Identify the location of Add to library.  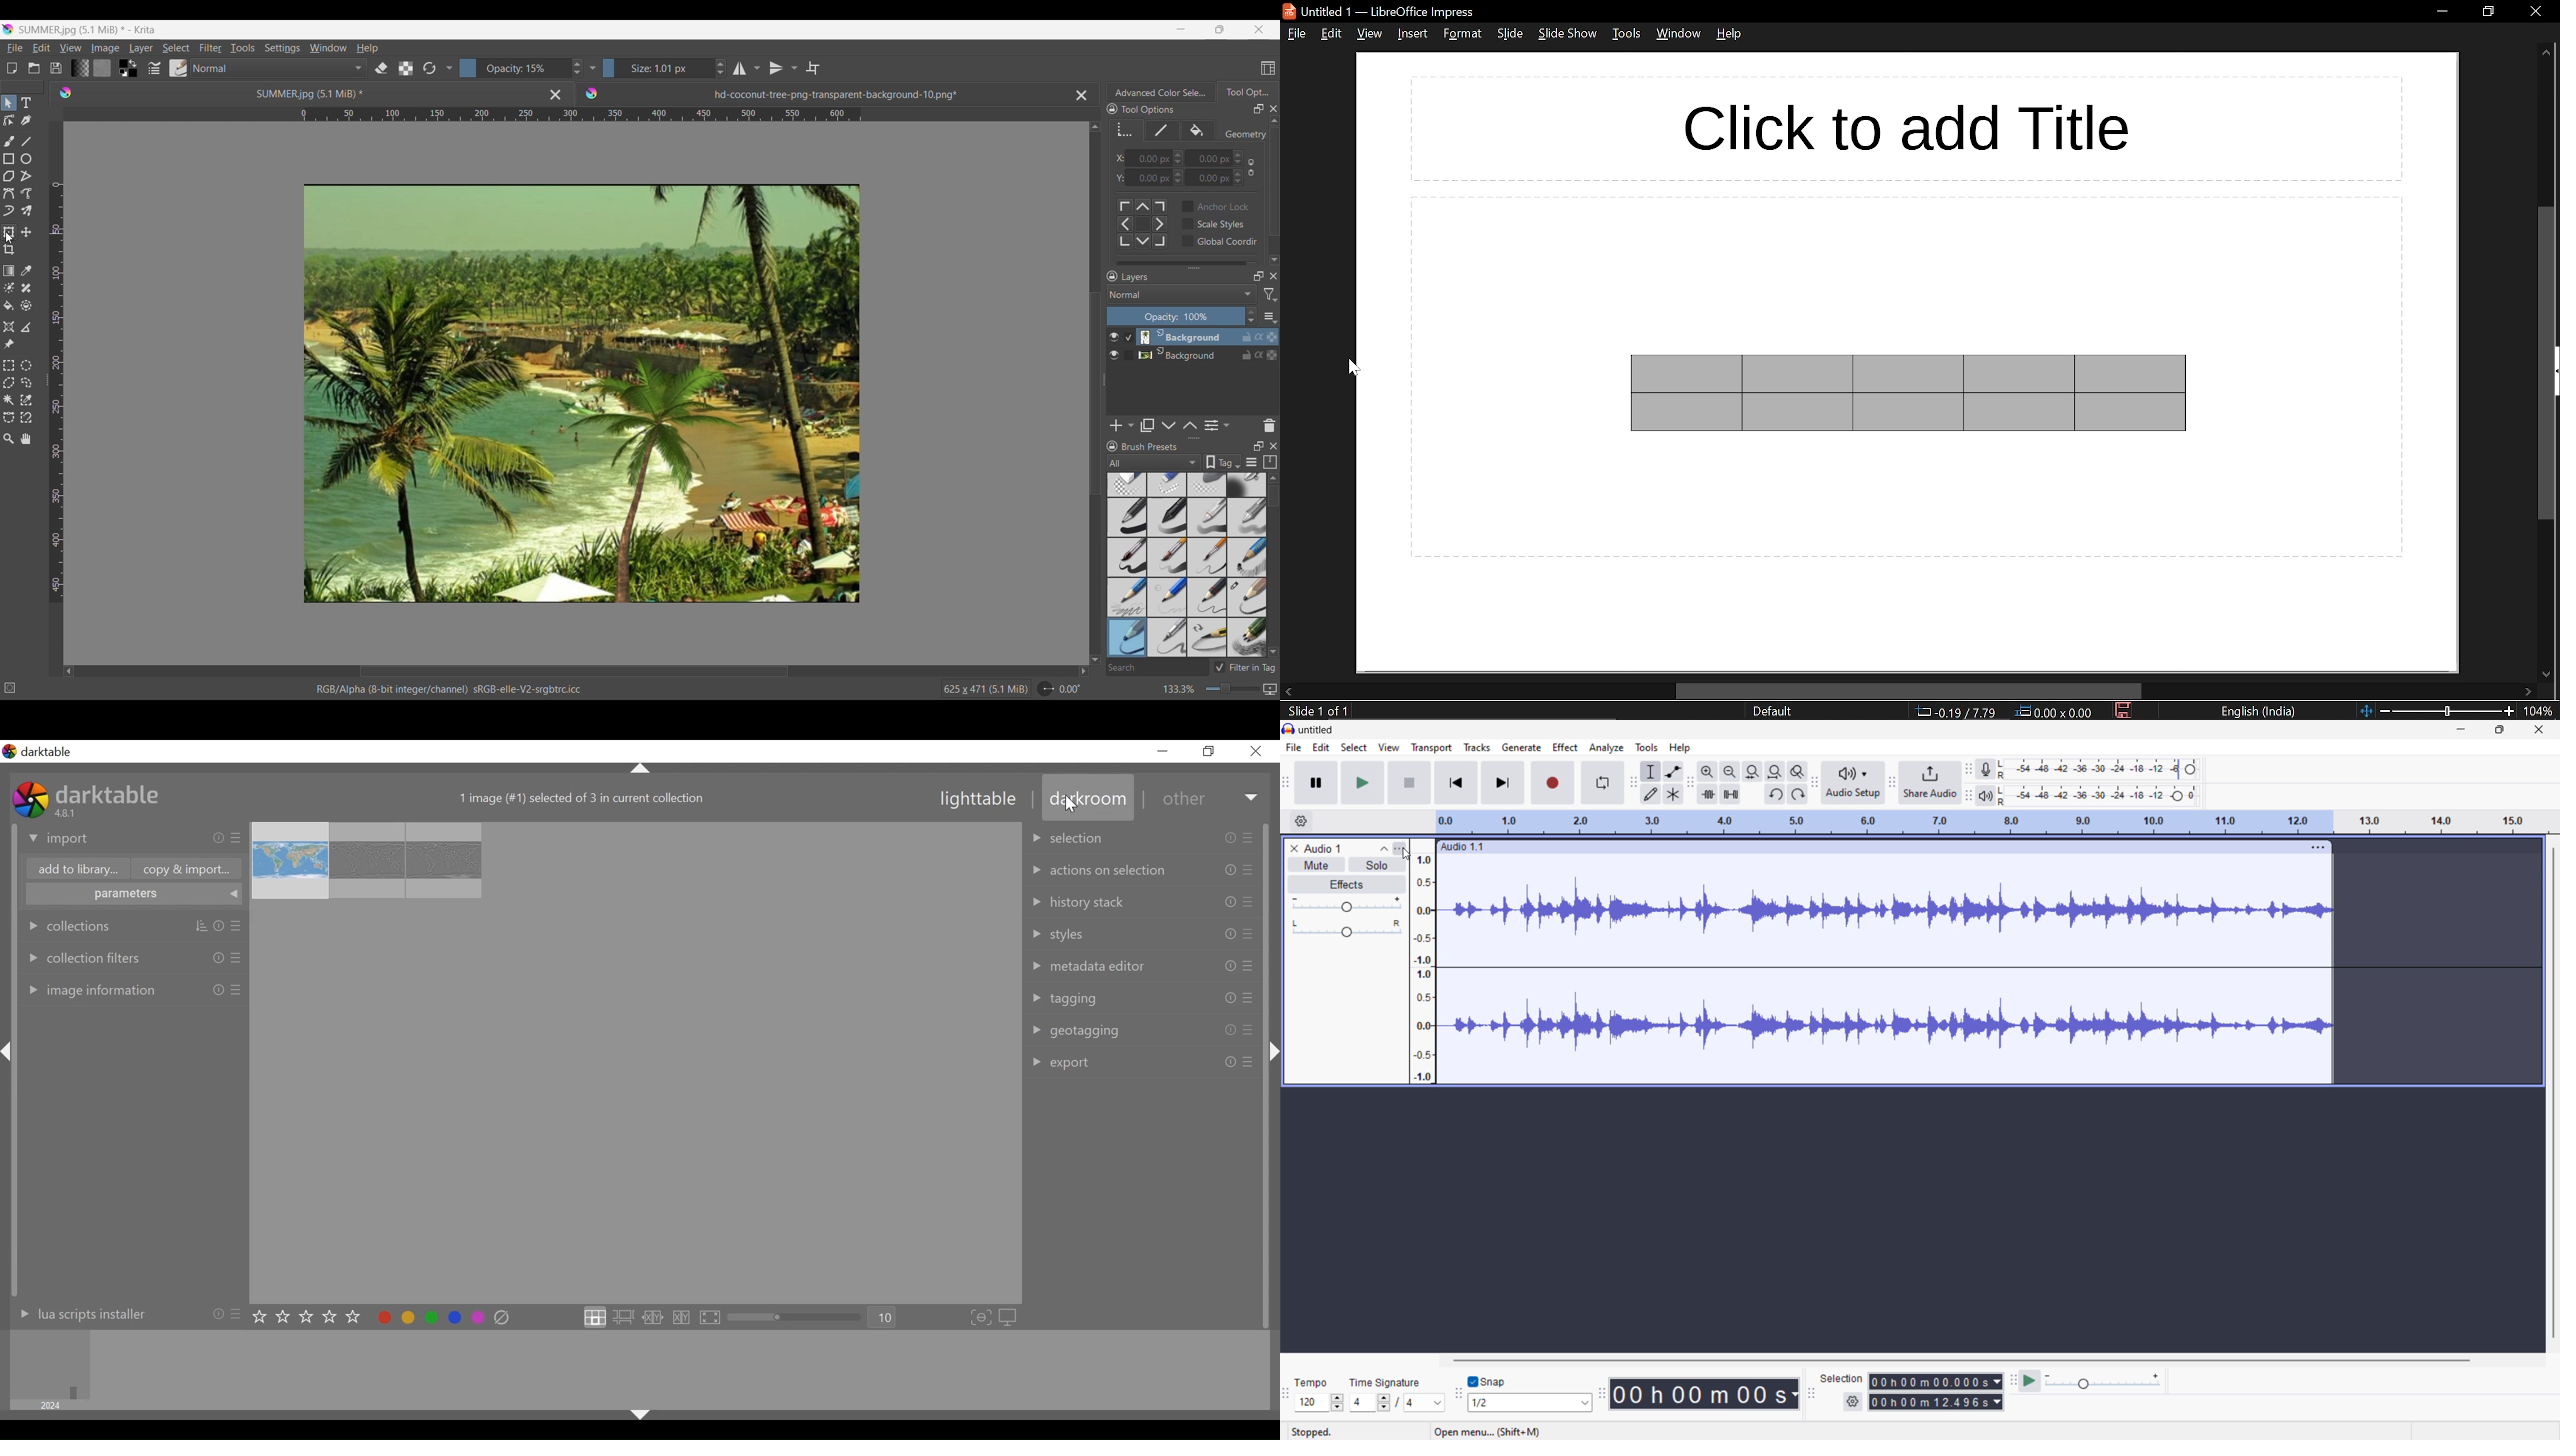
(74, 869).